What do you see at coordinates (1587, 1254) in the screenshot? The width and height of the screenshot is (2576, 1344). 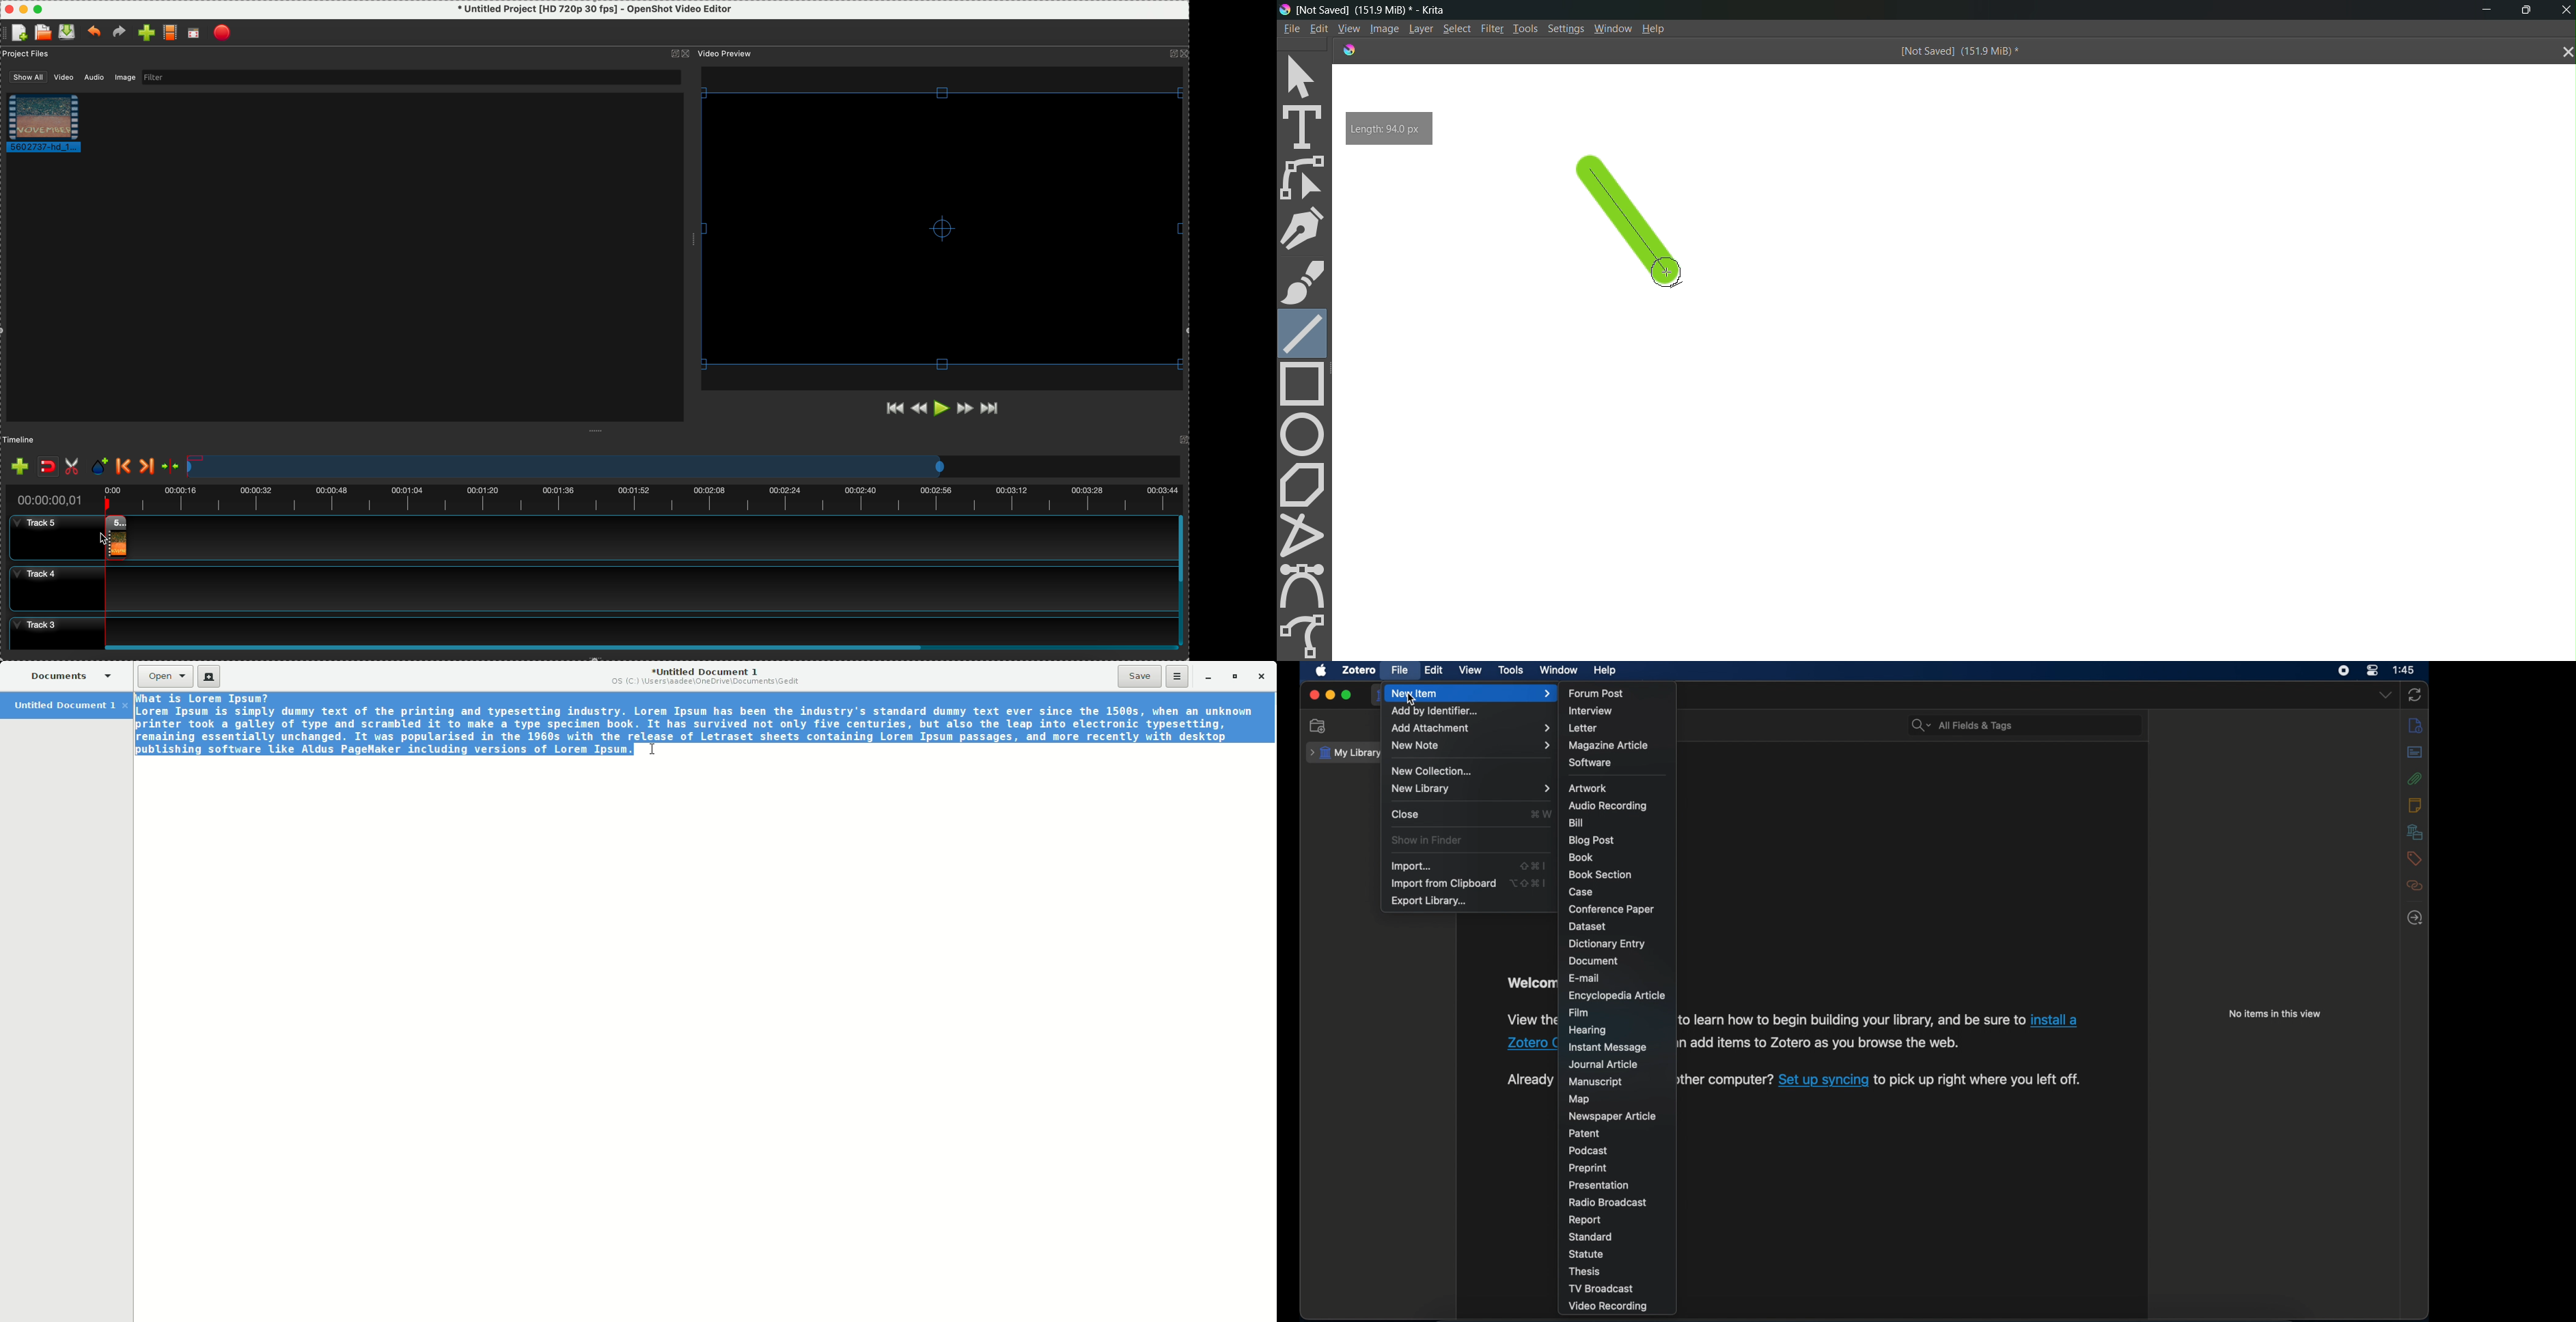 I see `statue` at bounding box center [1587, 1254].